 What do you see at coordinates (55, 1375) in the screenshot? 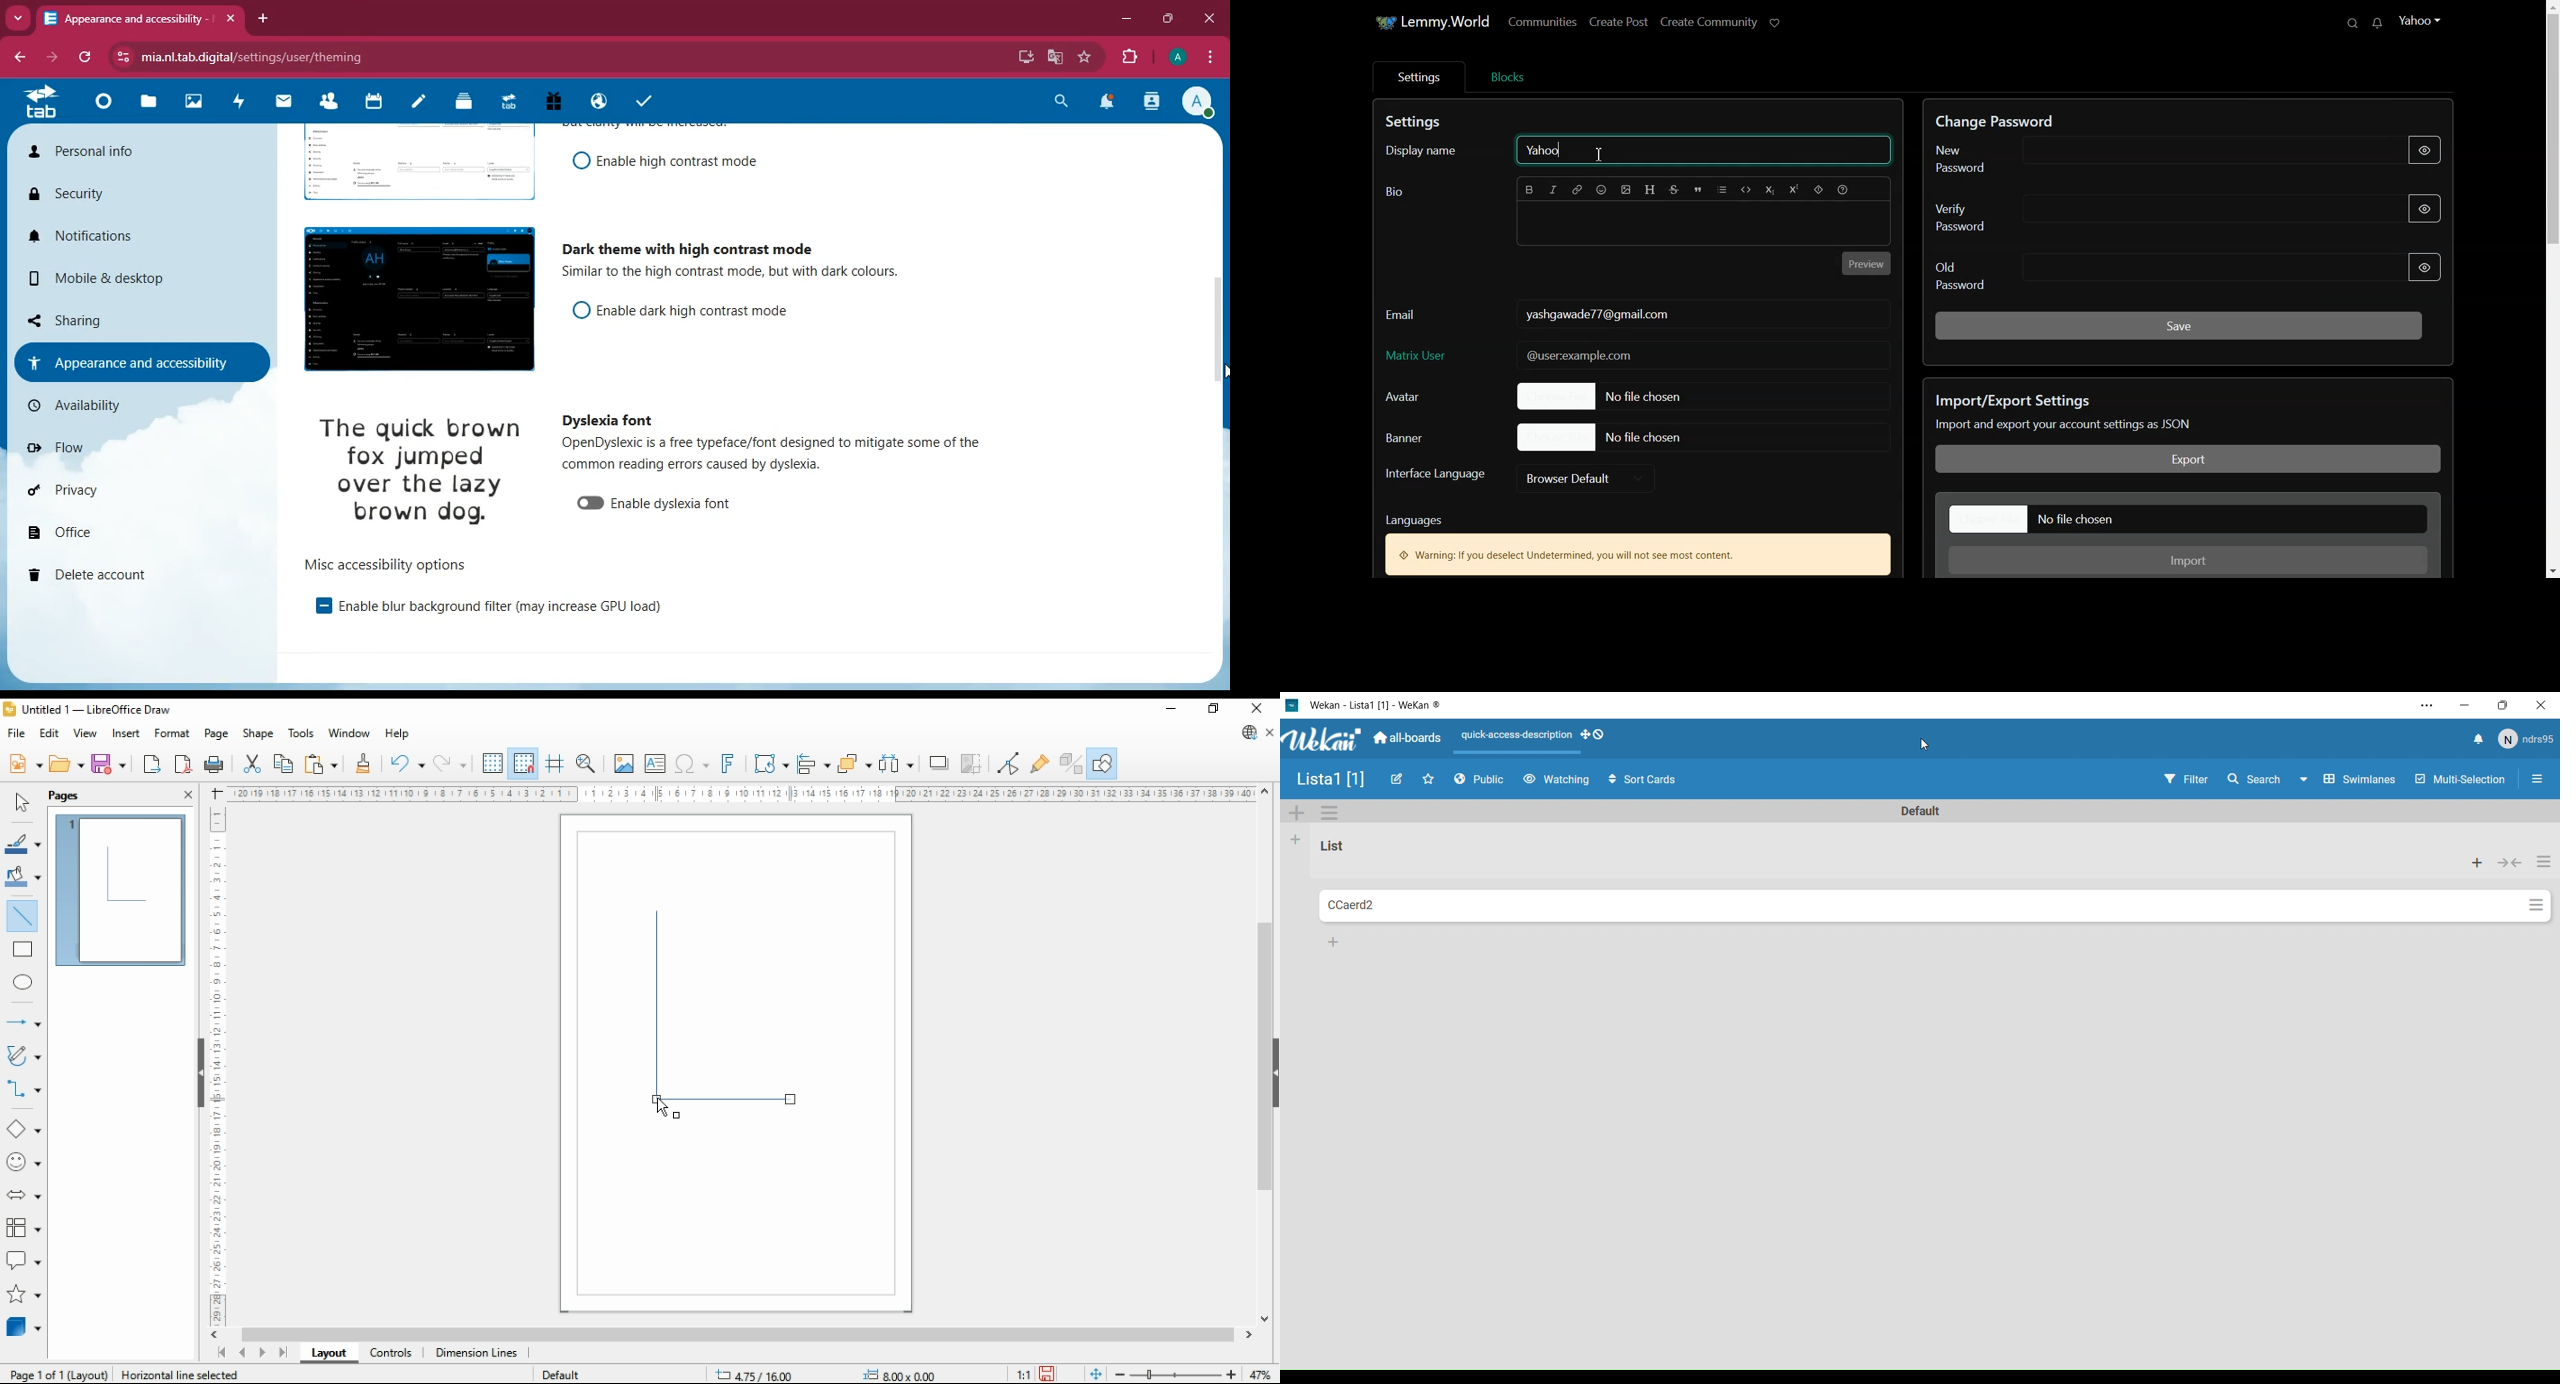
I see `page 1 of 1` at bounding box center [55, 1375].